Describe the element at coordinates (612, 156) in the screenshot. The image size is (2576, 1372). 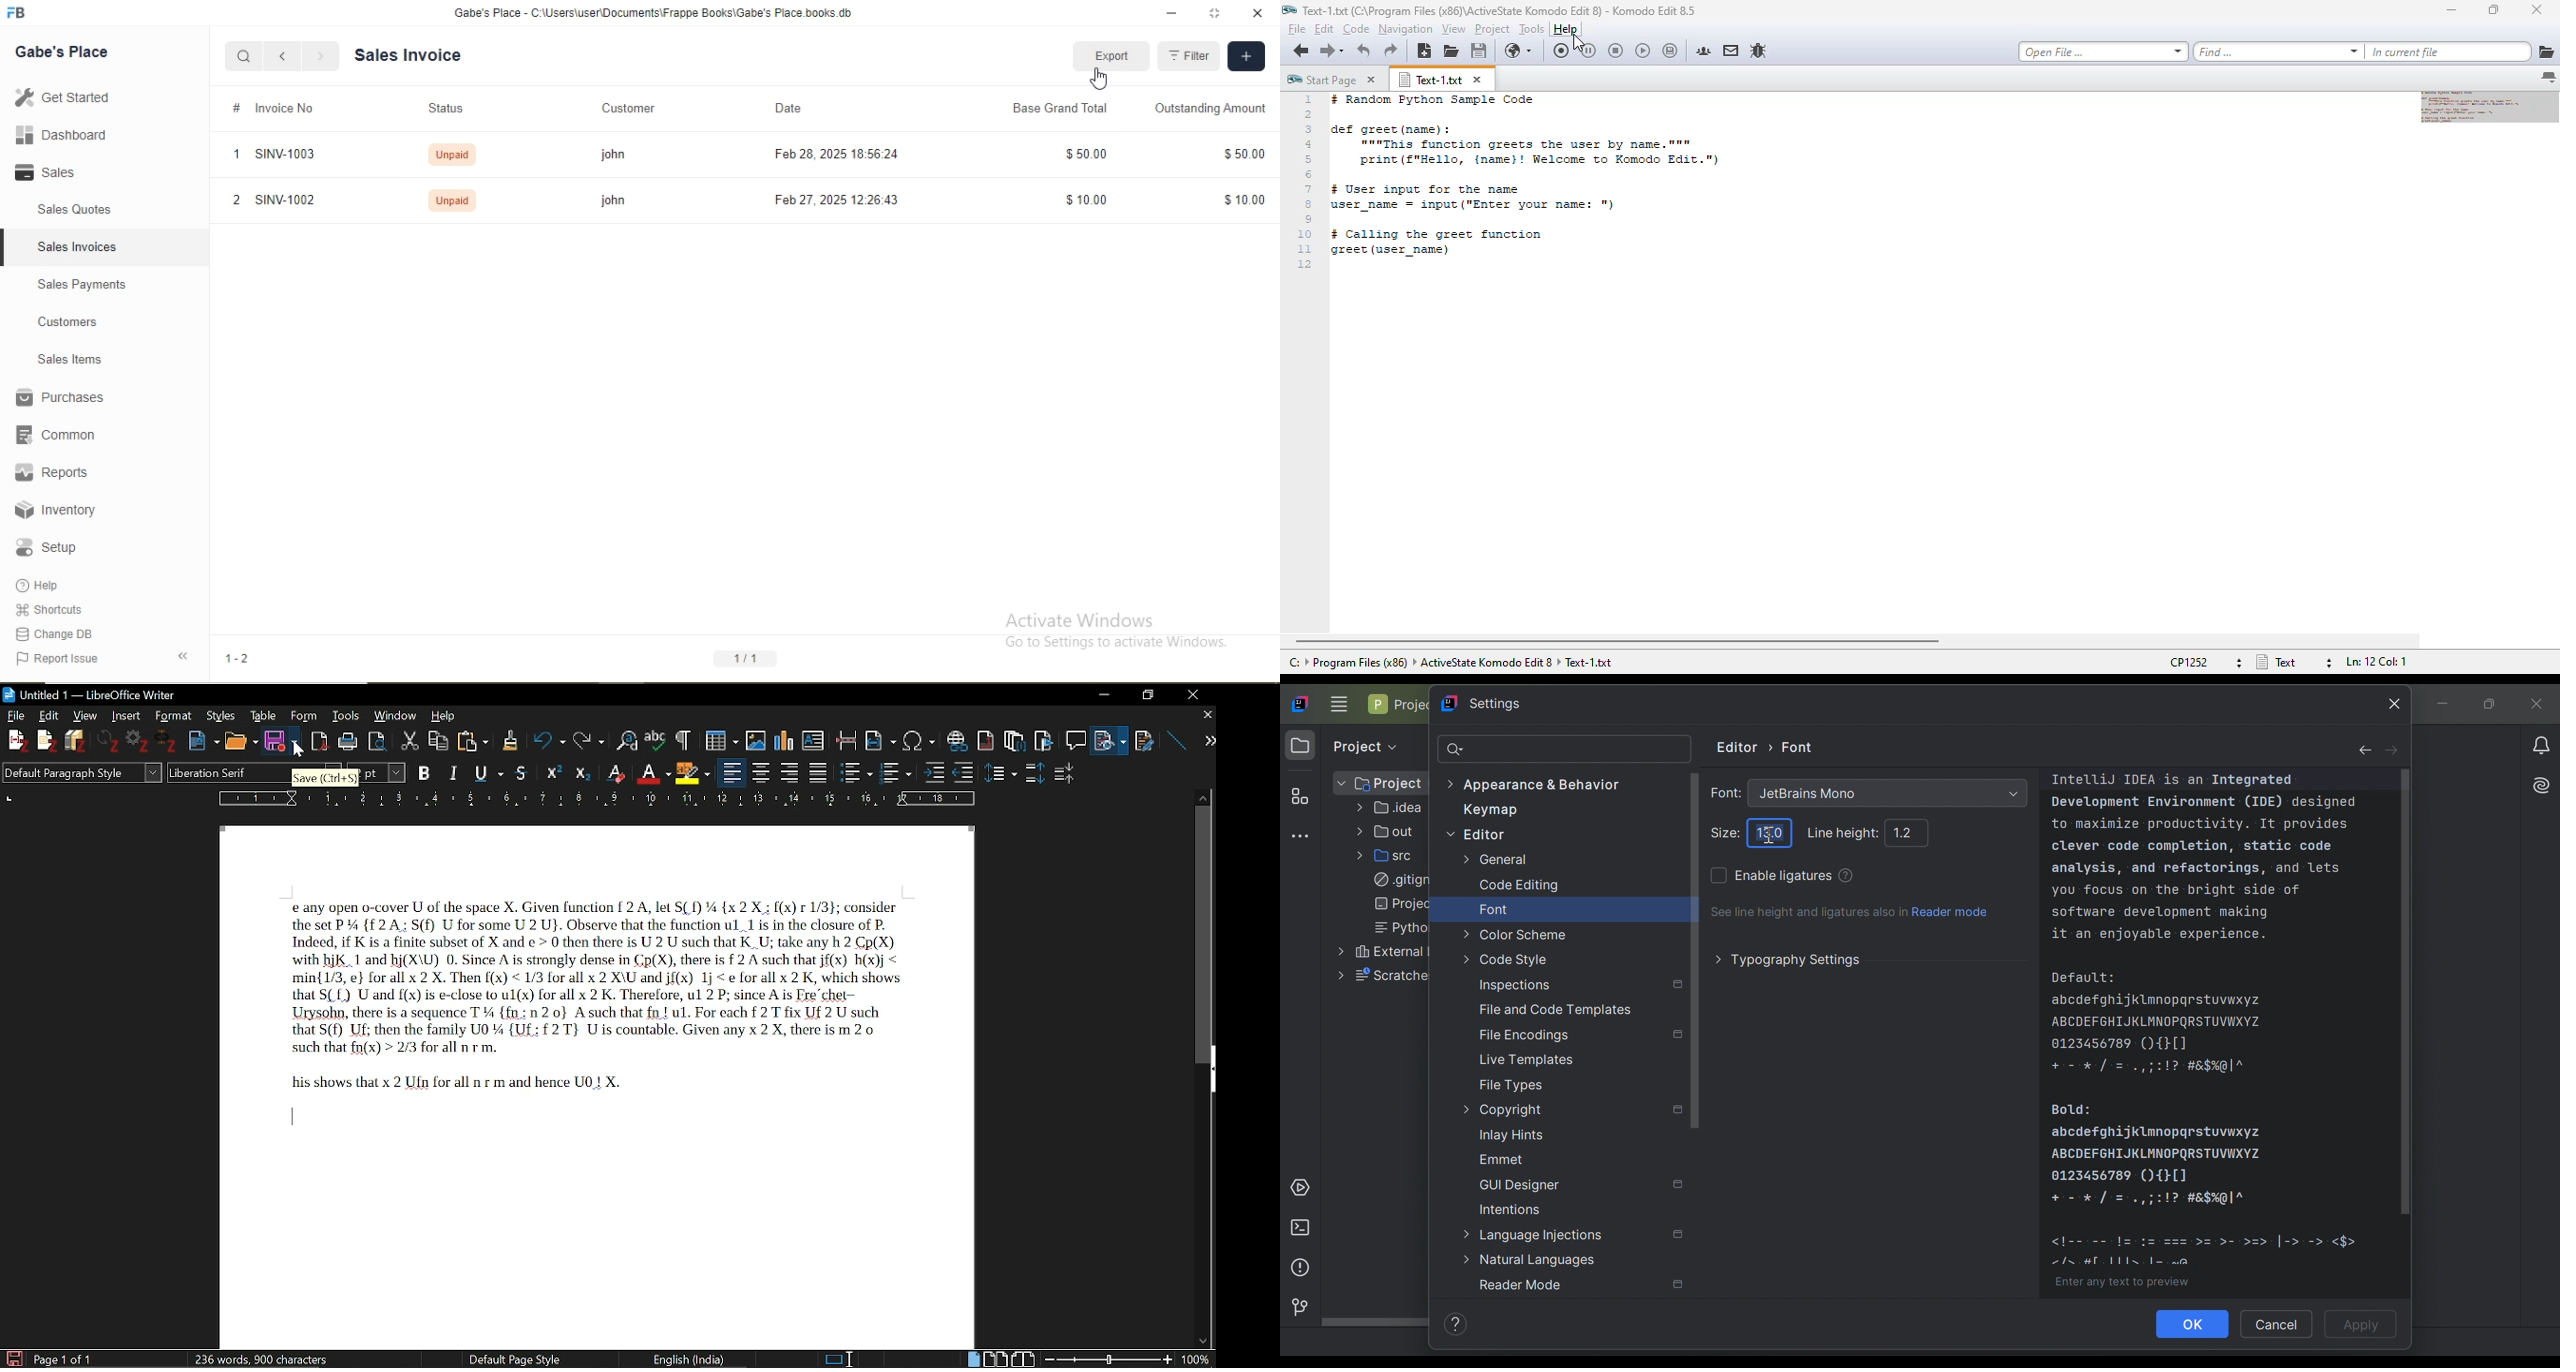
I see `john` at that location.